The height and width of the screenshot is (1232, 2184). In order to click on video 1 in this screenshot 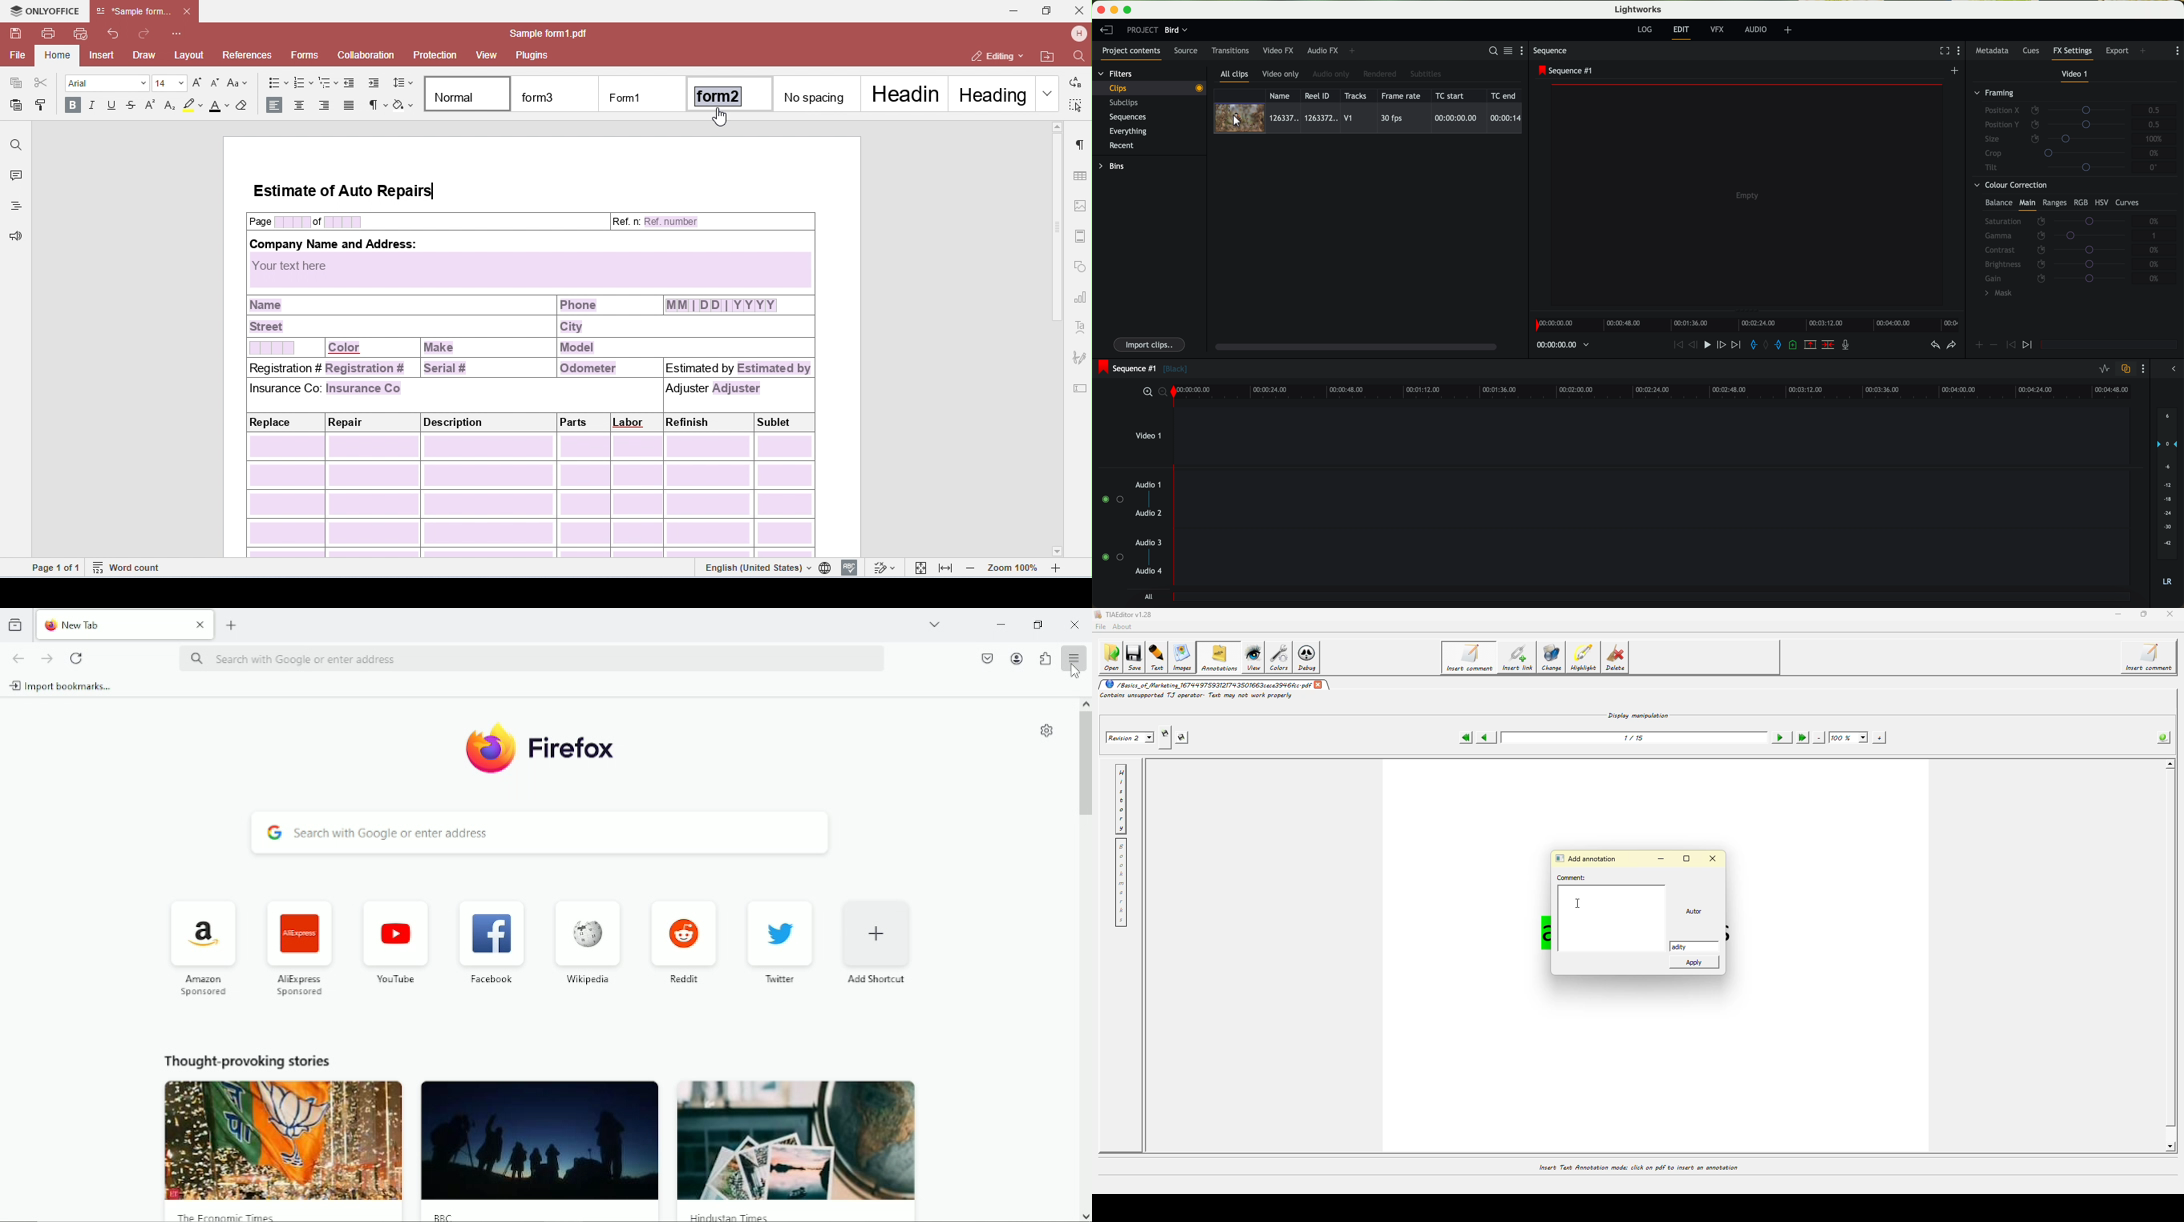, I will do `click(1147, 436)`.